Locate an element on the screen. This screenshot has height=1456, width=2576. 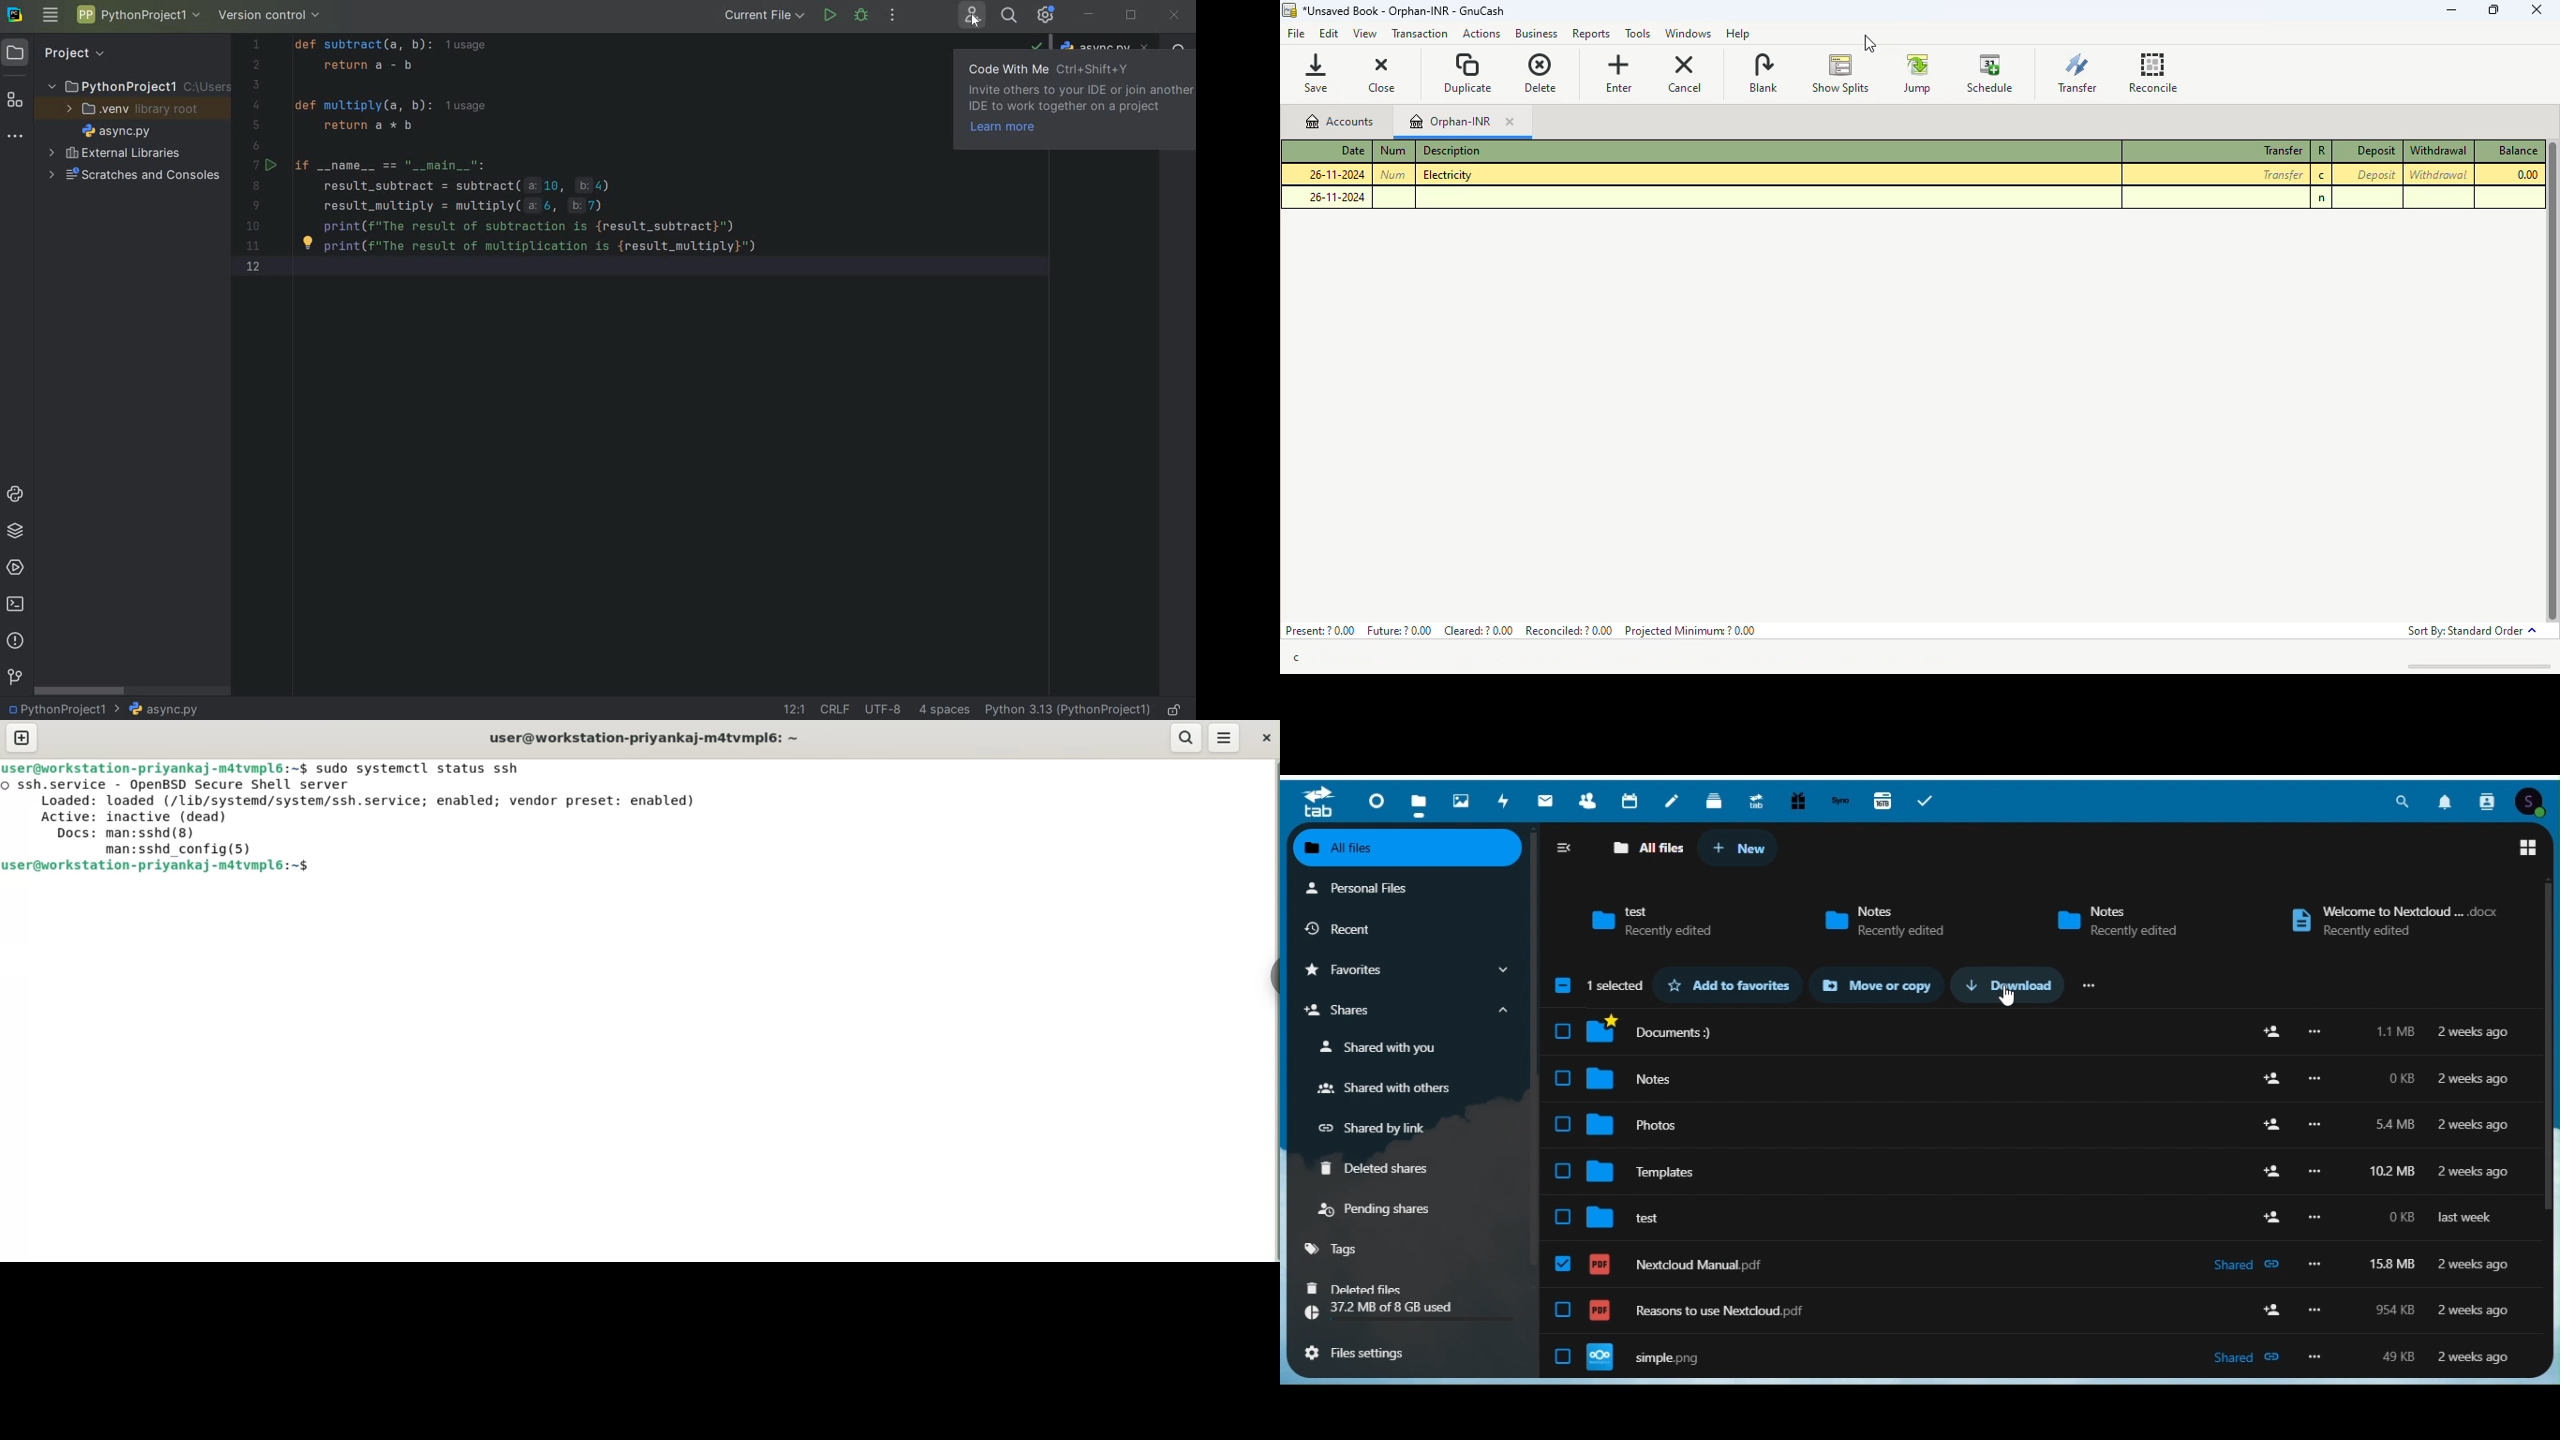
deposit is located at coordinates (2376, 174).